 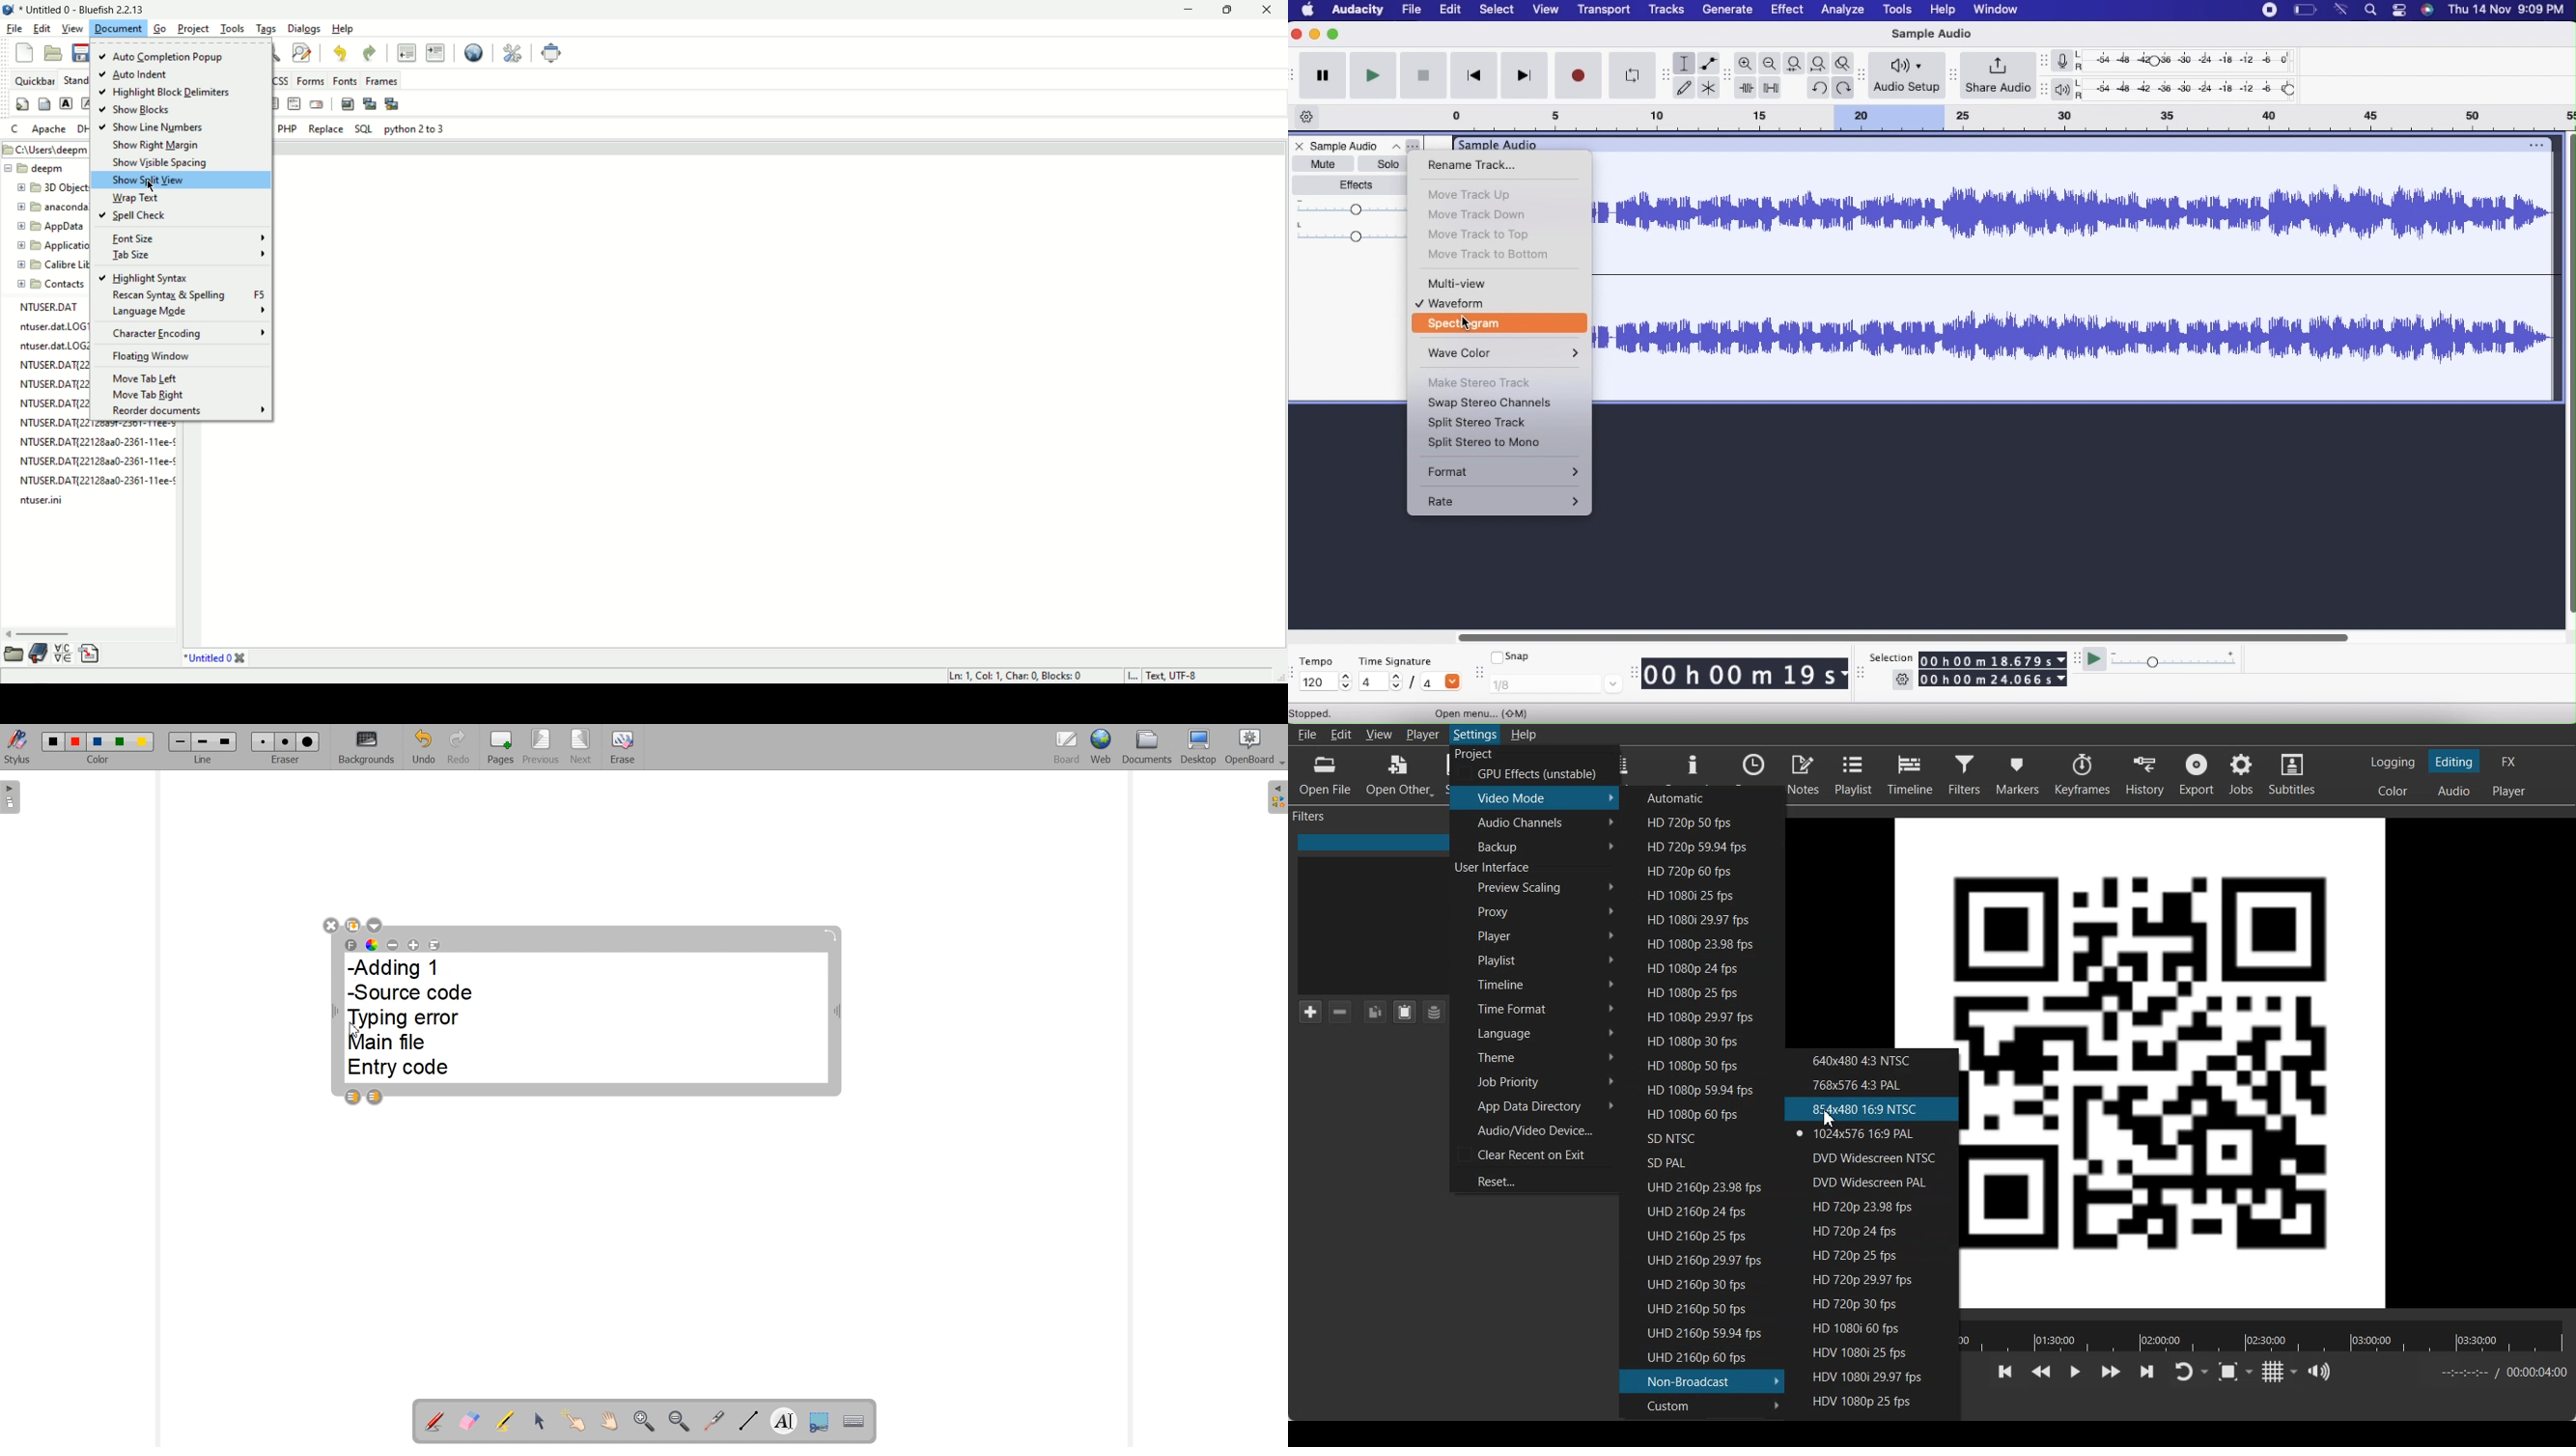 I want to click on UHD 2160p 59.94 fps, so click(x=1697, y=1334).